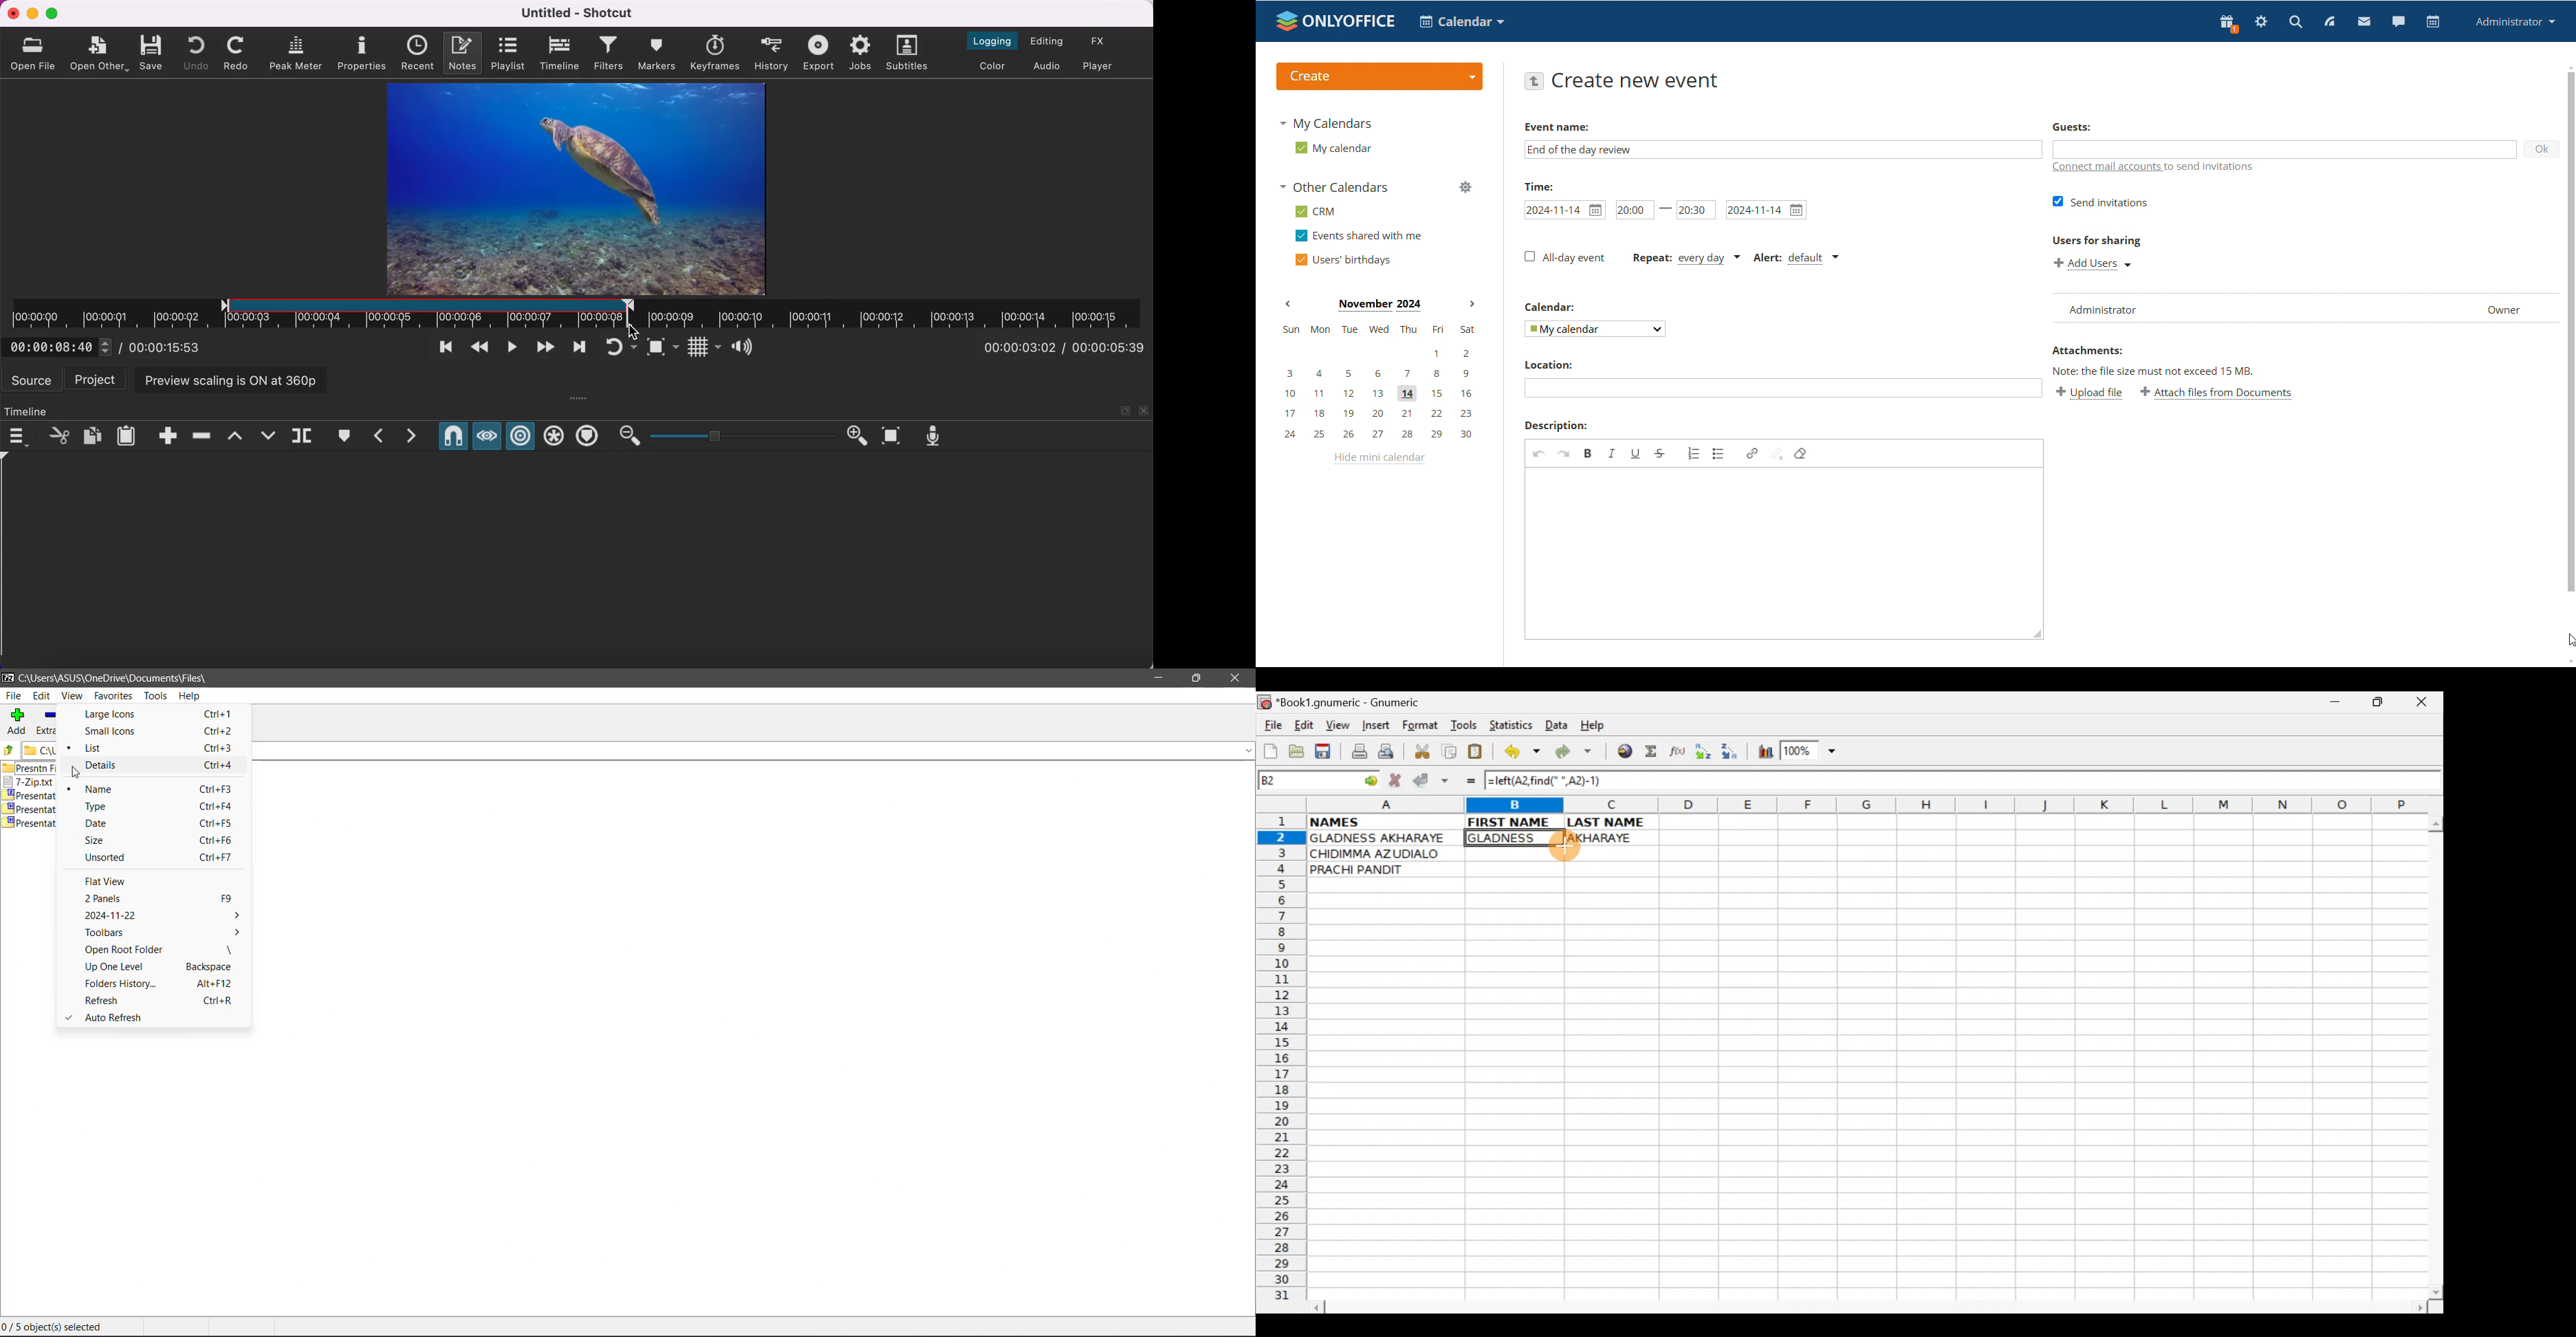  What do you see at coordinates (581, 397) in the screenshot?
I see `more` at bounding box center [581, 397].